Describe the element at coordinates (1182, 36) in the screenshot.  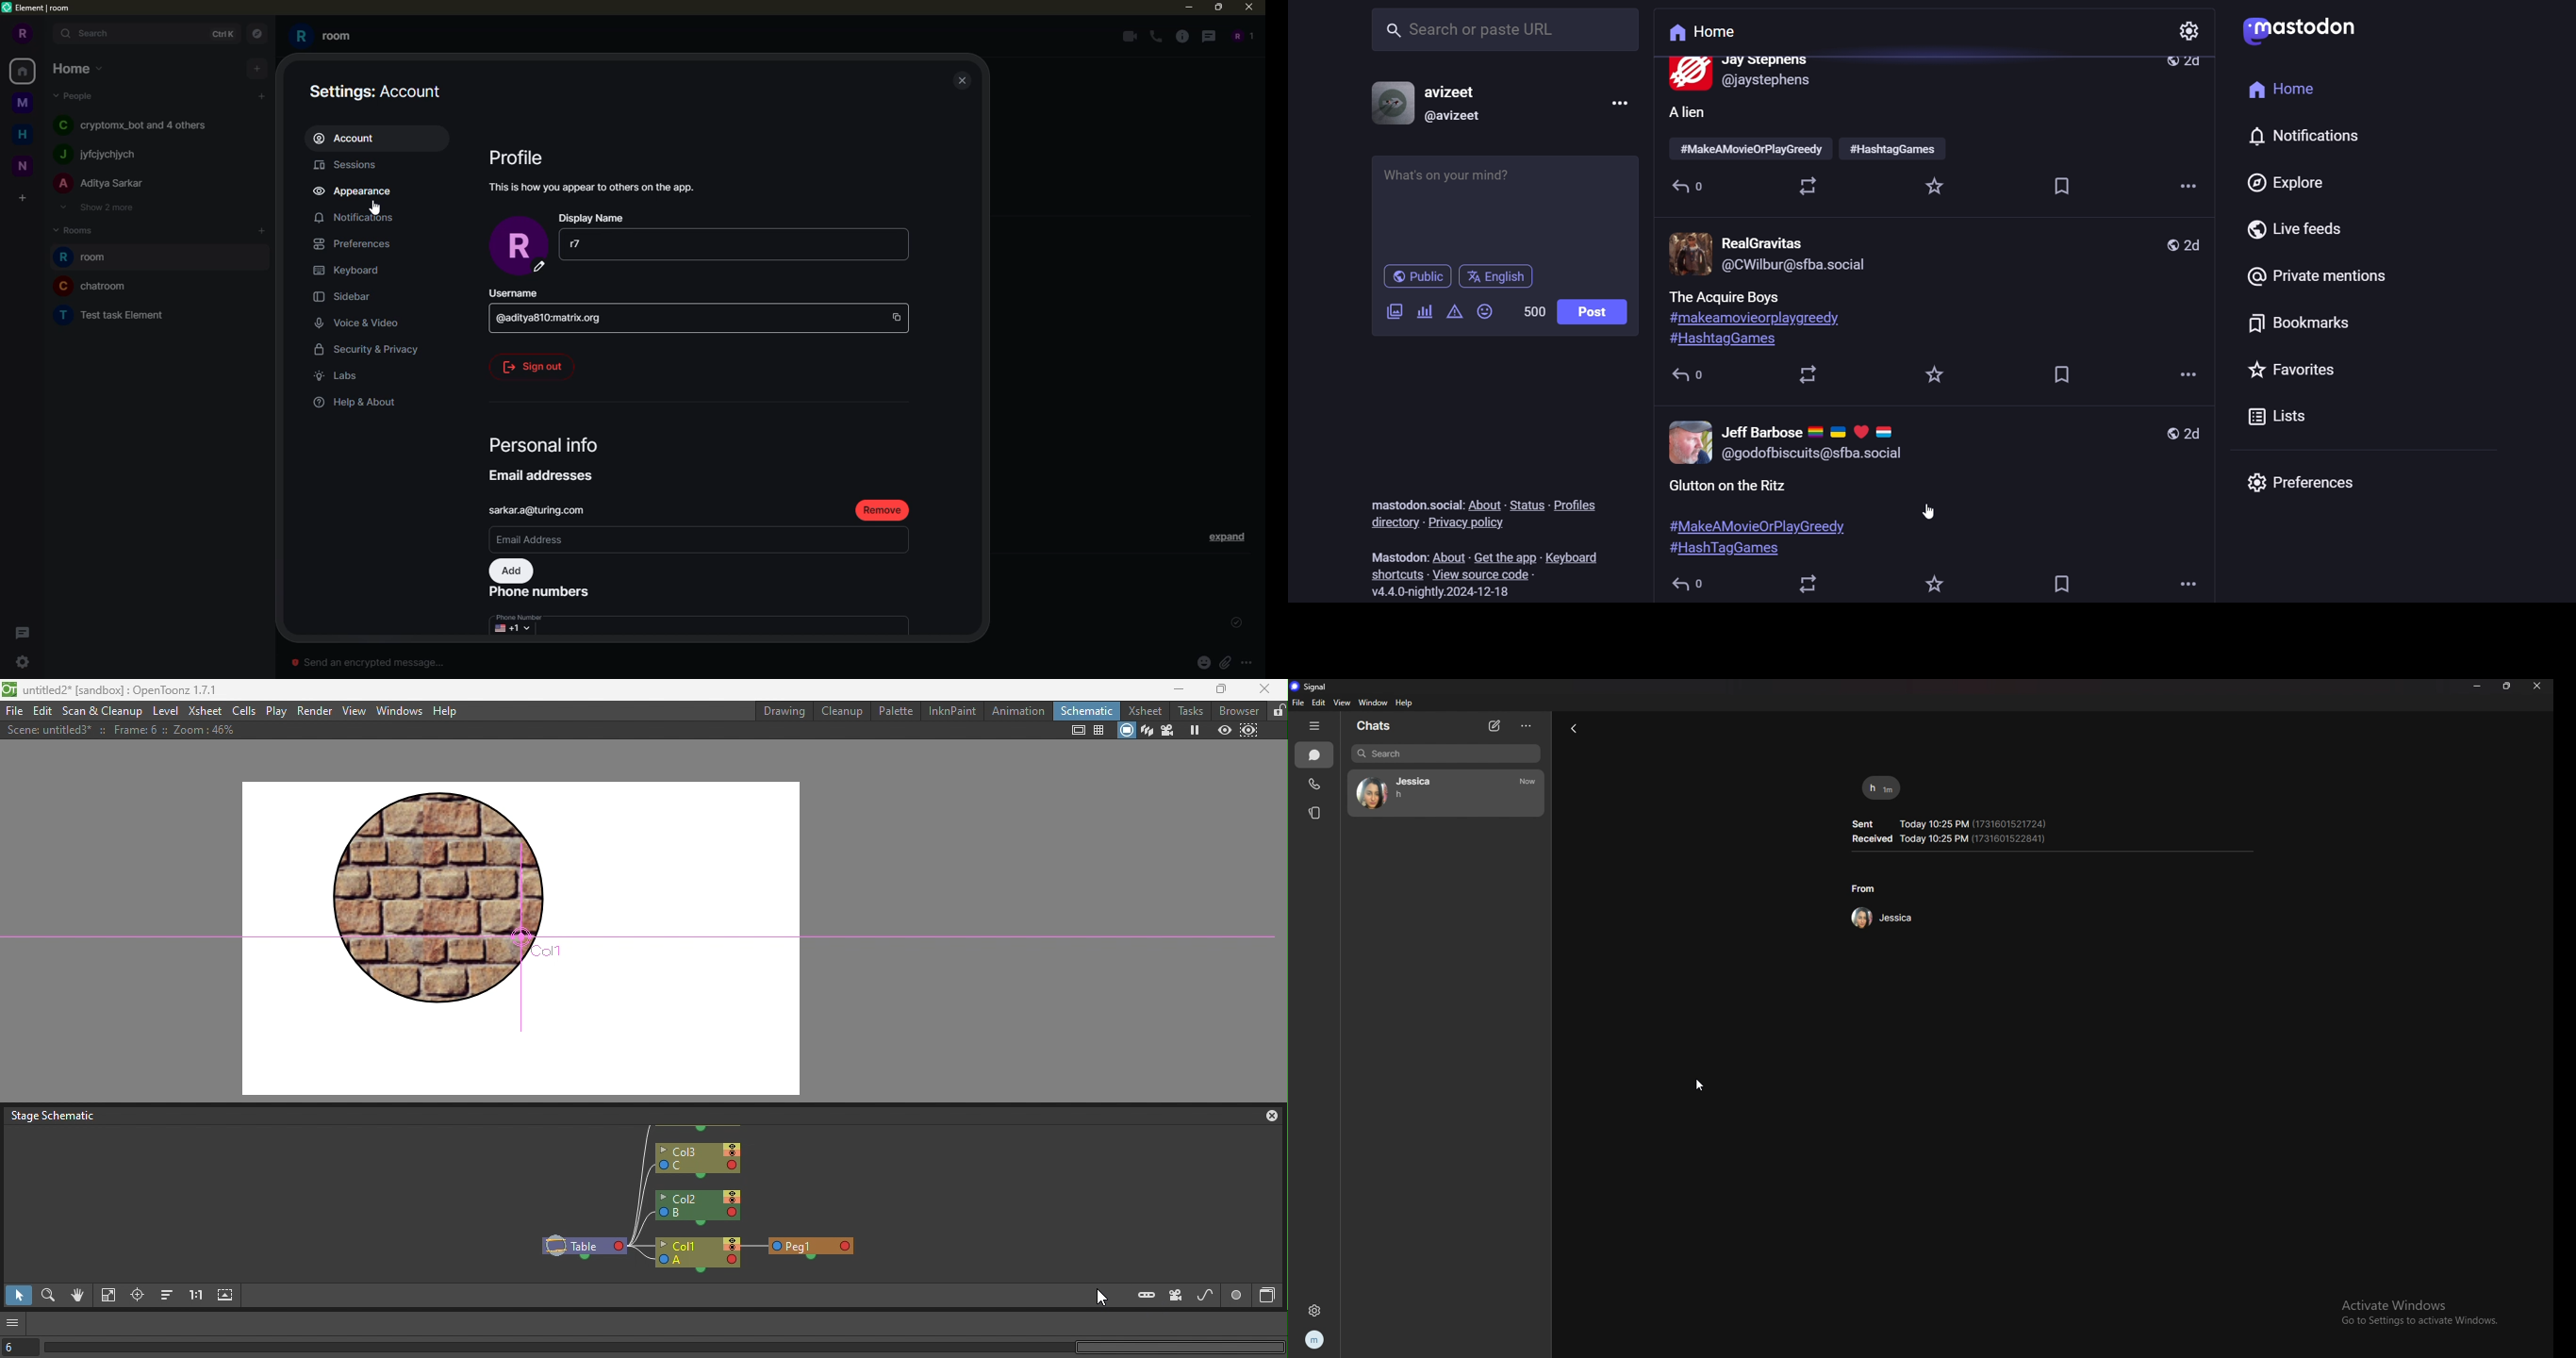
I see `info` at that location.